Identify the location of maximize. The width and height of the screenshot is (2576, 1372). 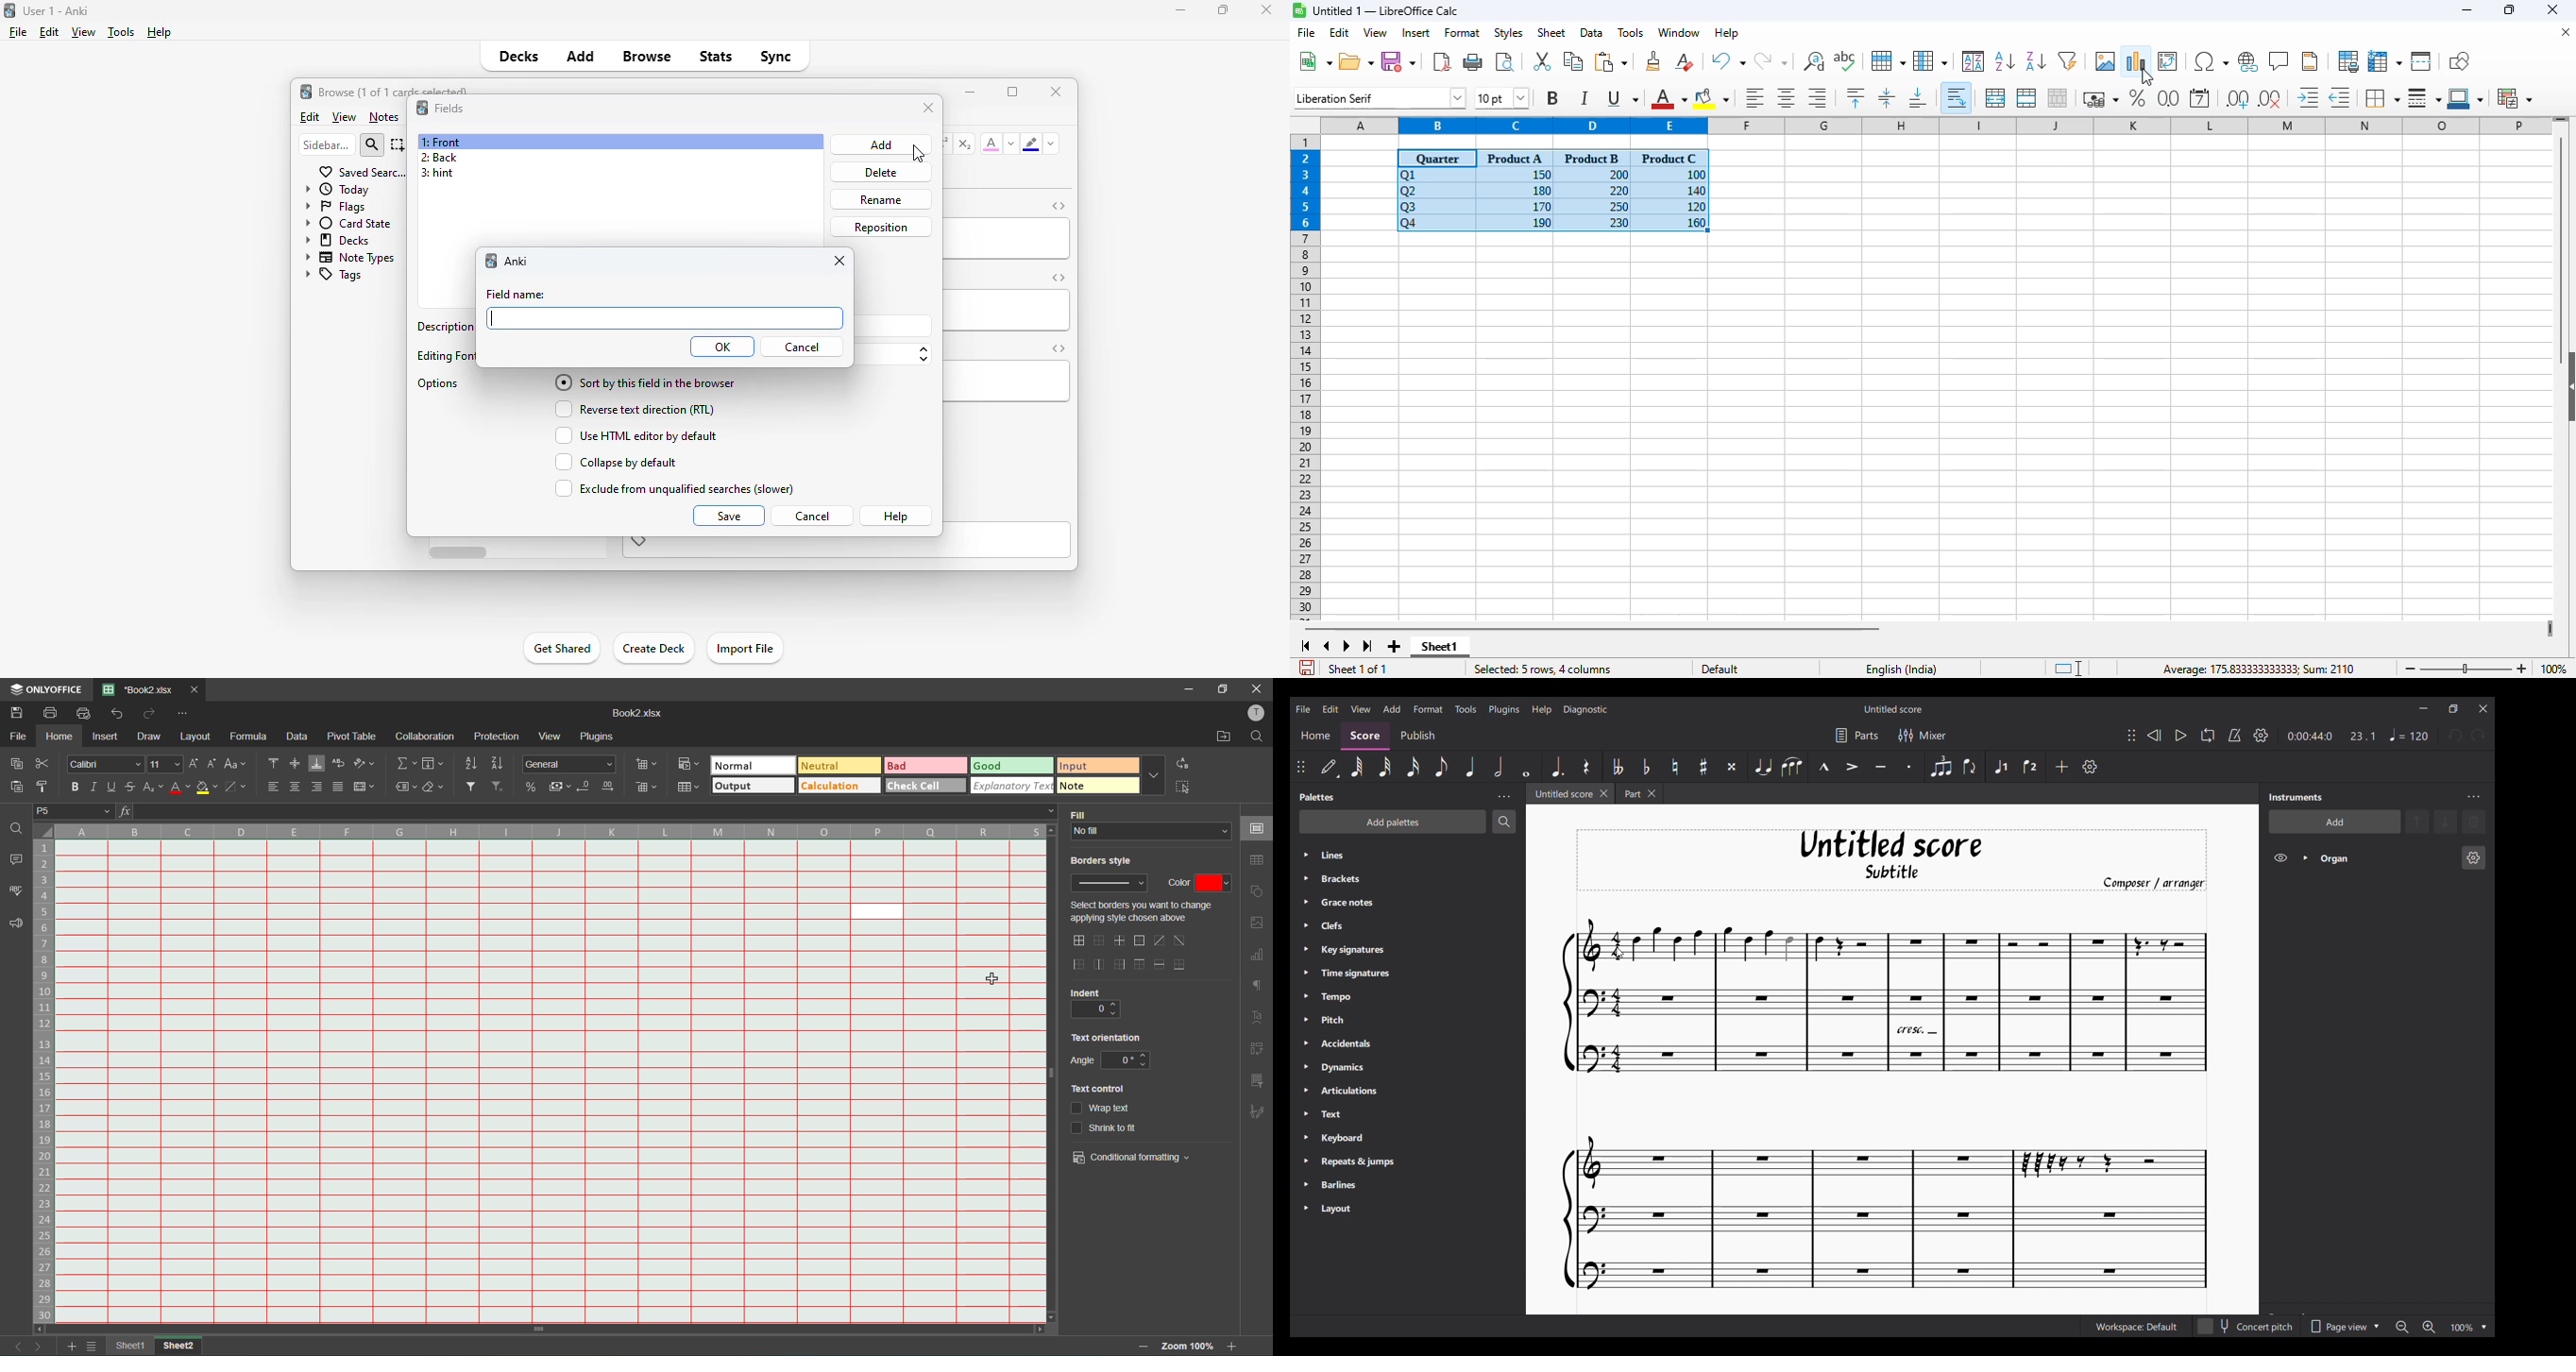
(1012, 92).